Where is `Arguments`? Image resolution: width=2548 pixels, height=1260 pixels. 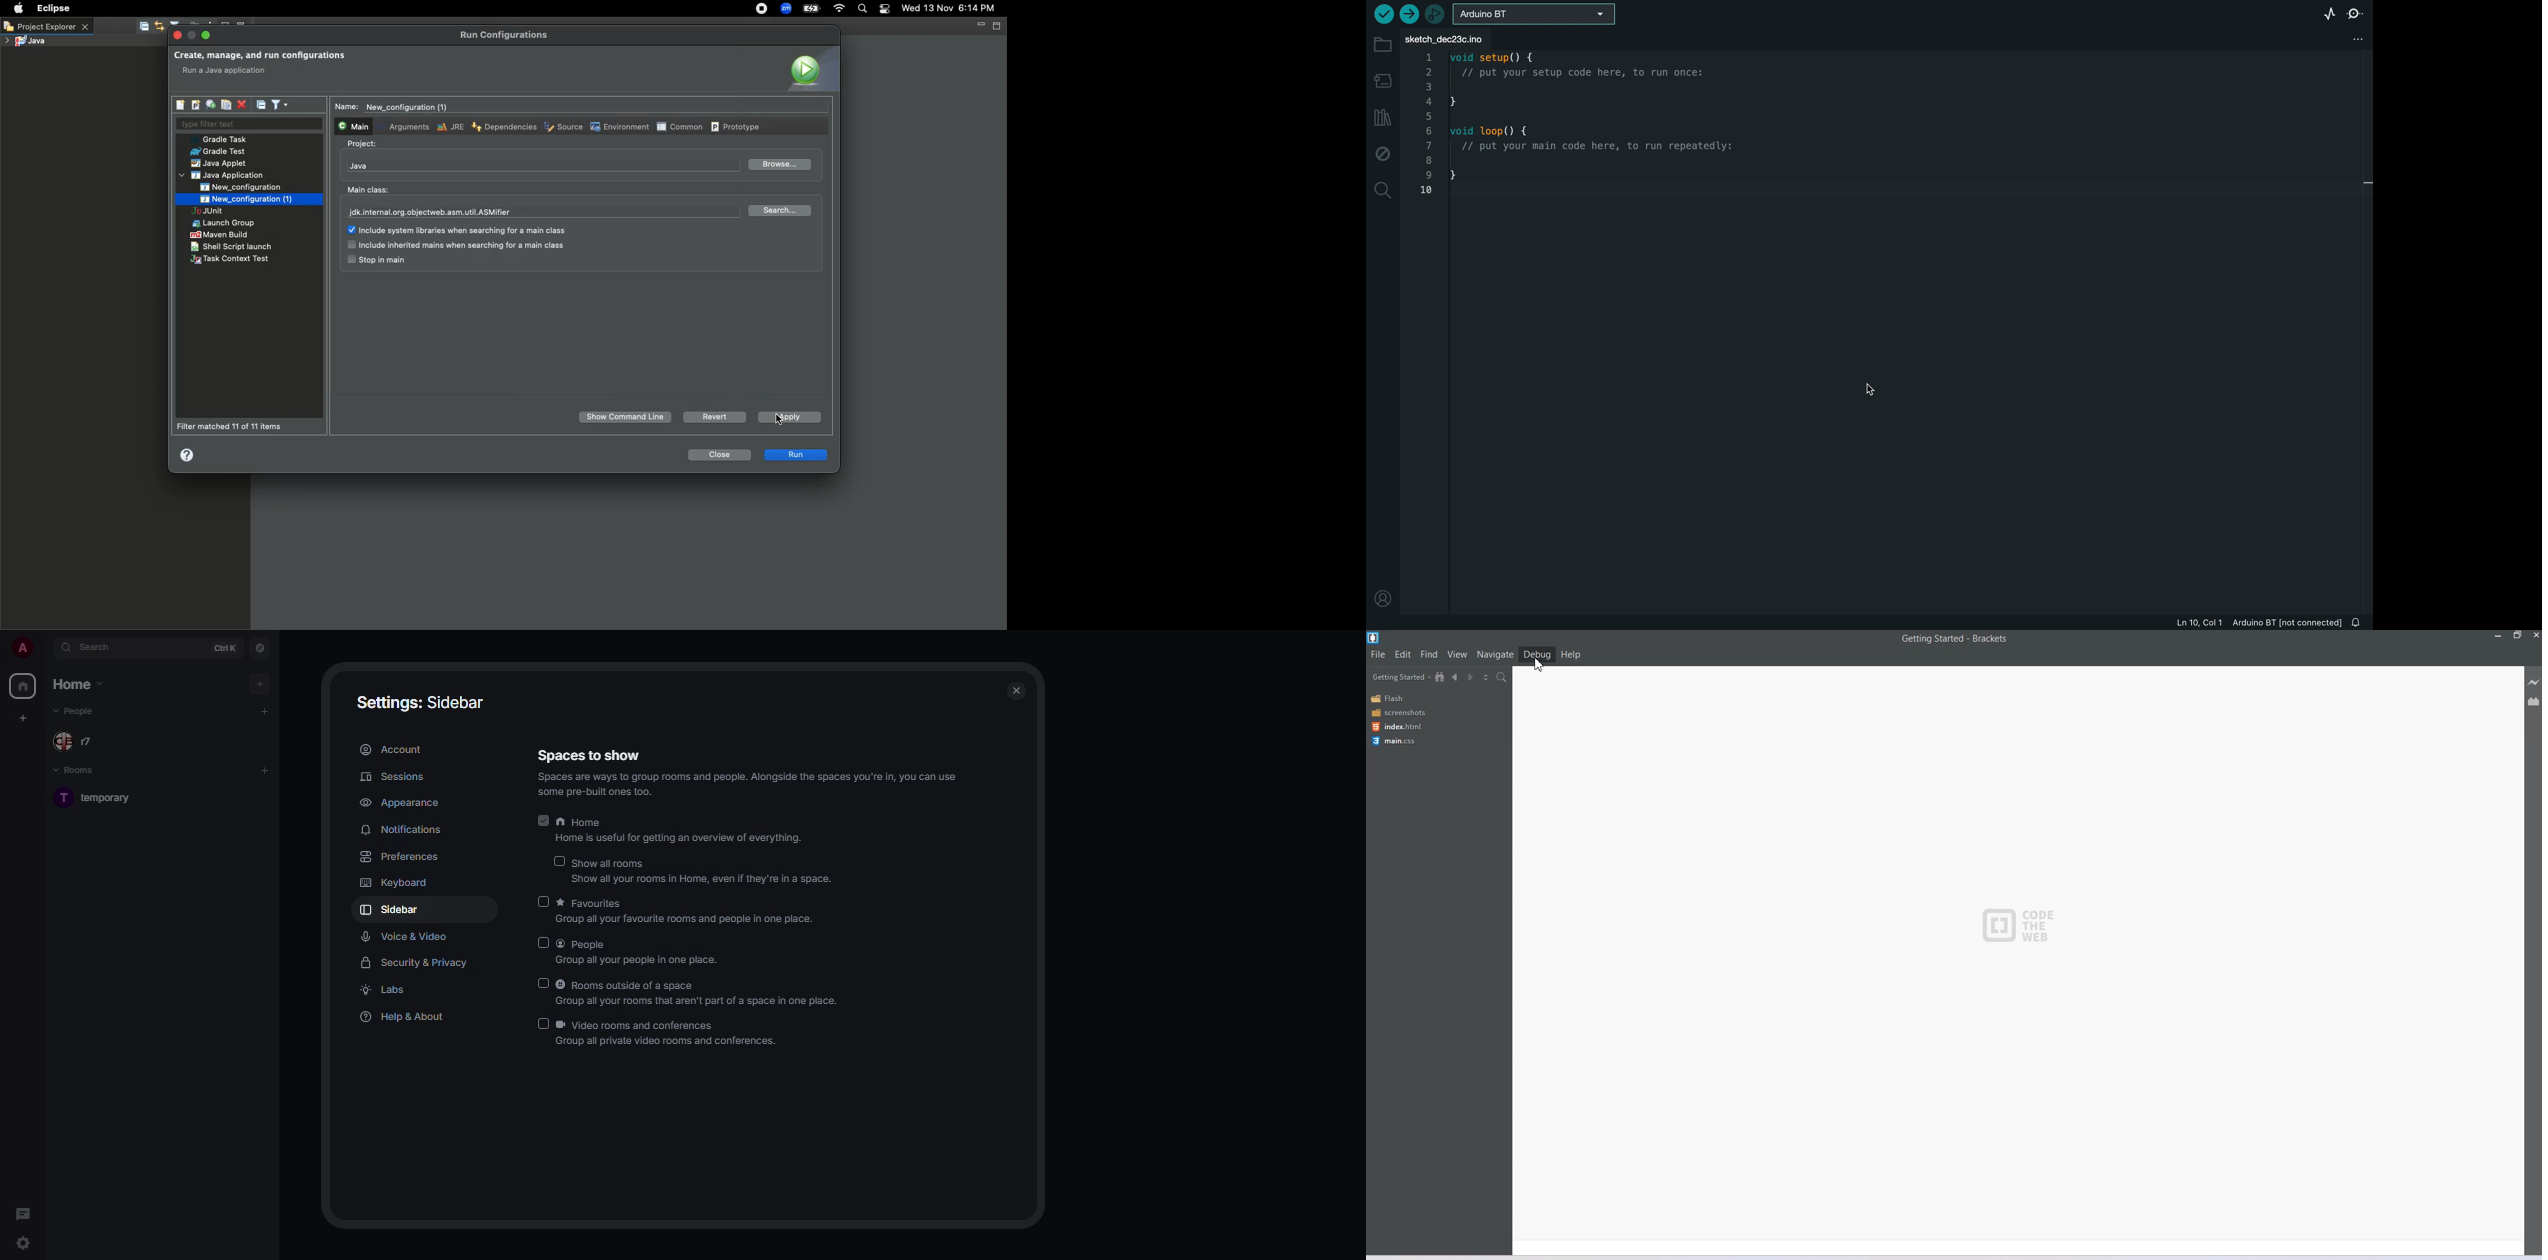
Arguments is located at coordinates (407, 126).